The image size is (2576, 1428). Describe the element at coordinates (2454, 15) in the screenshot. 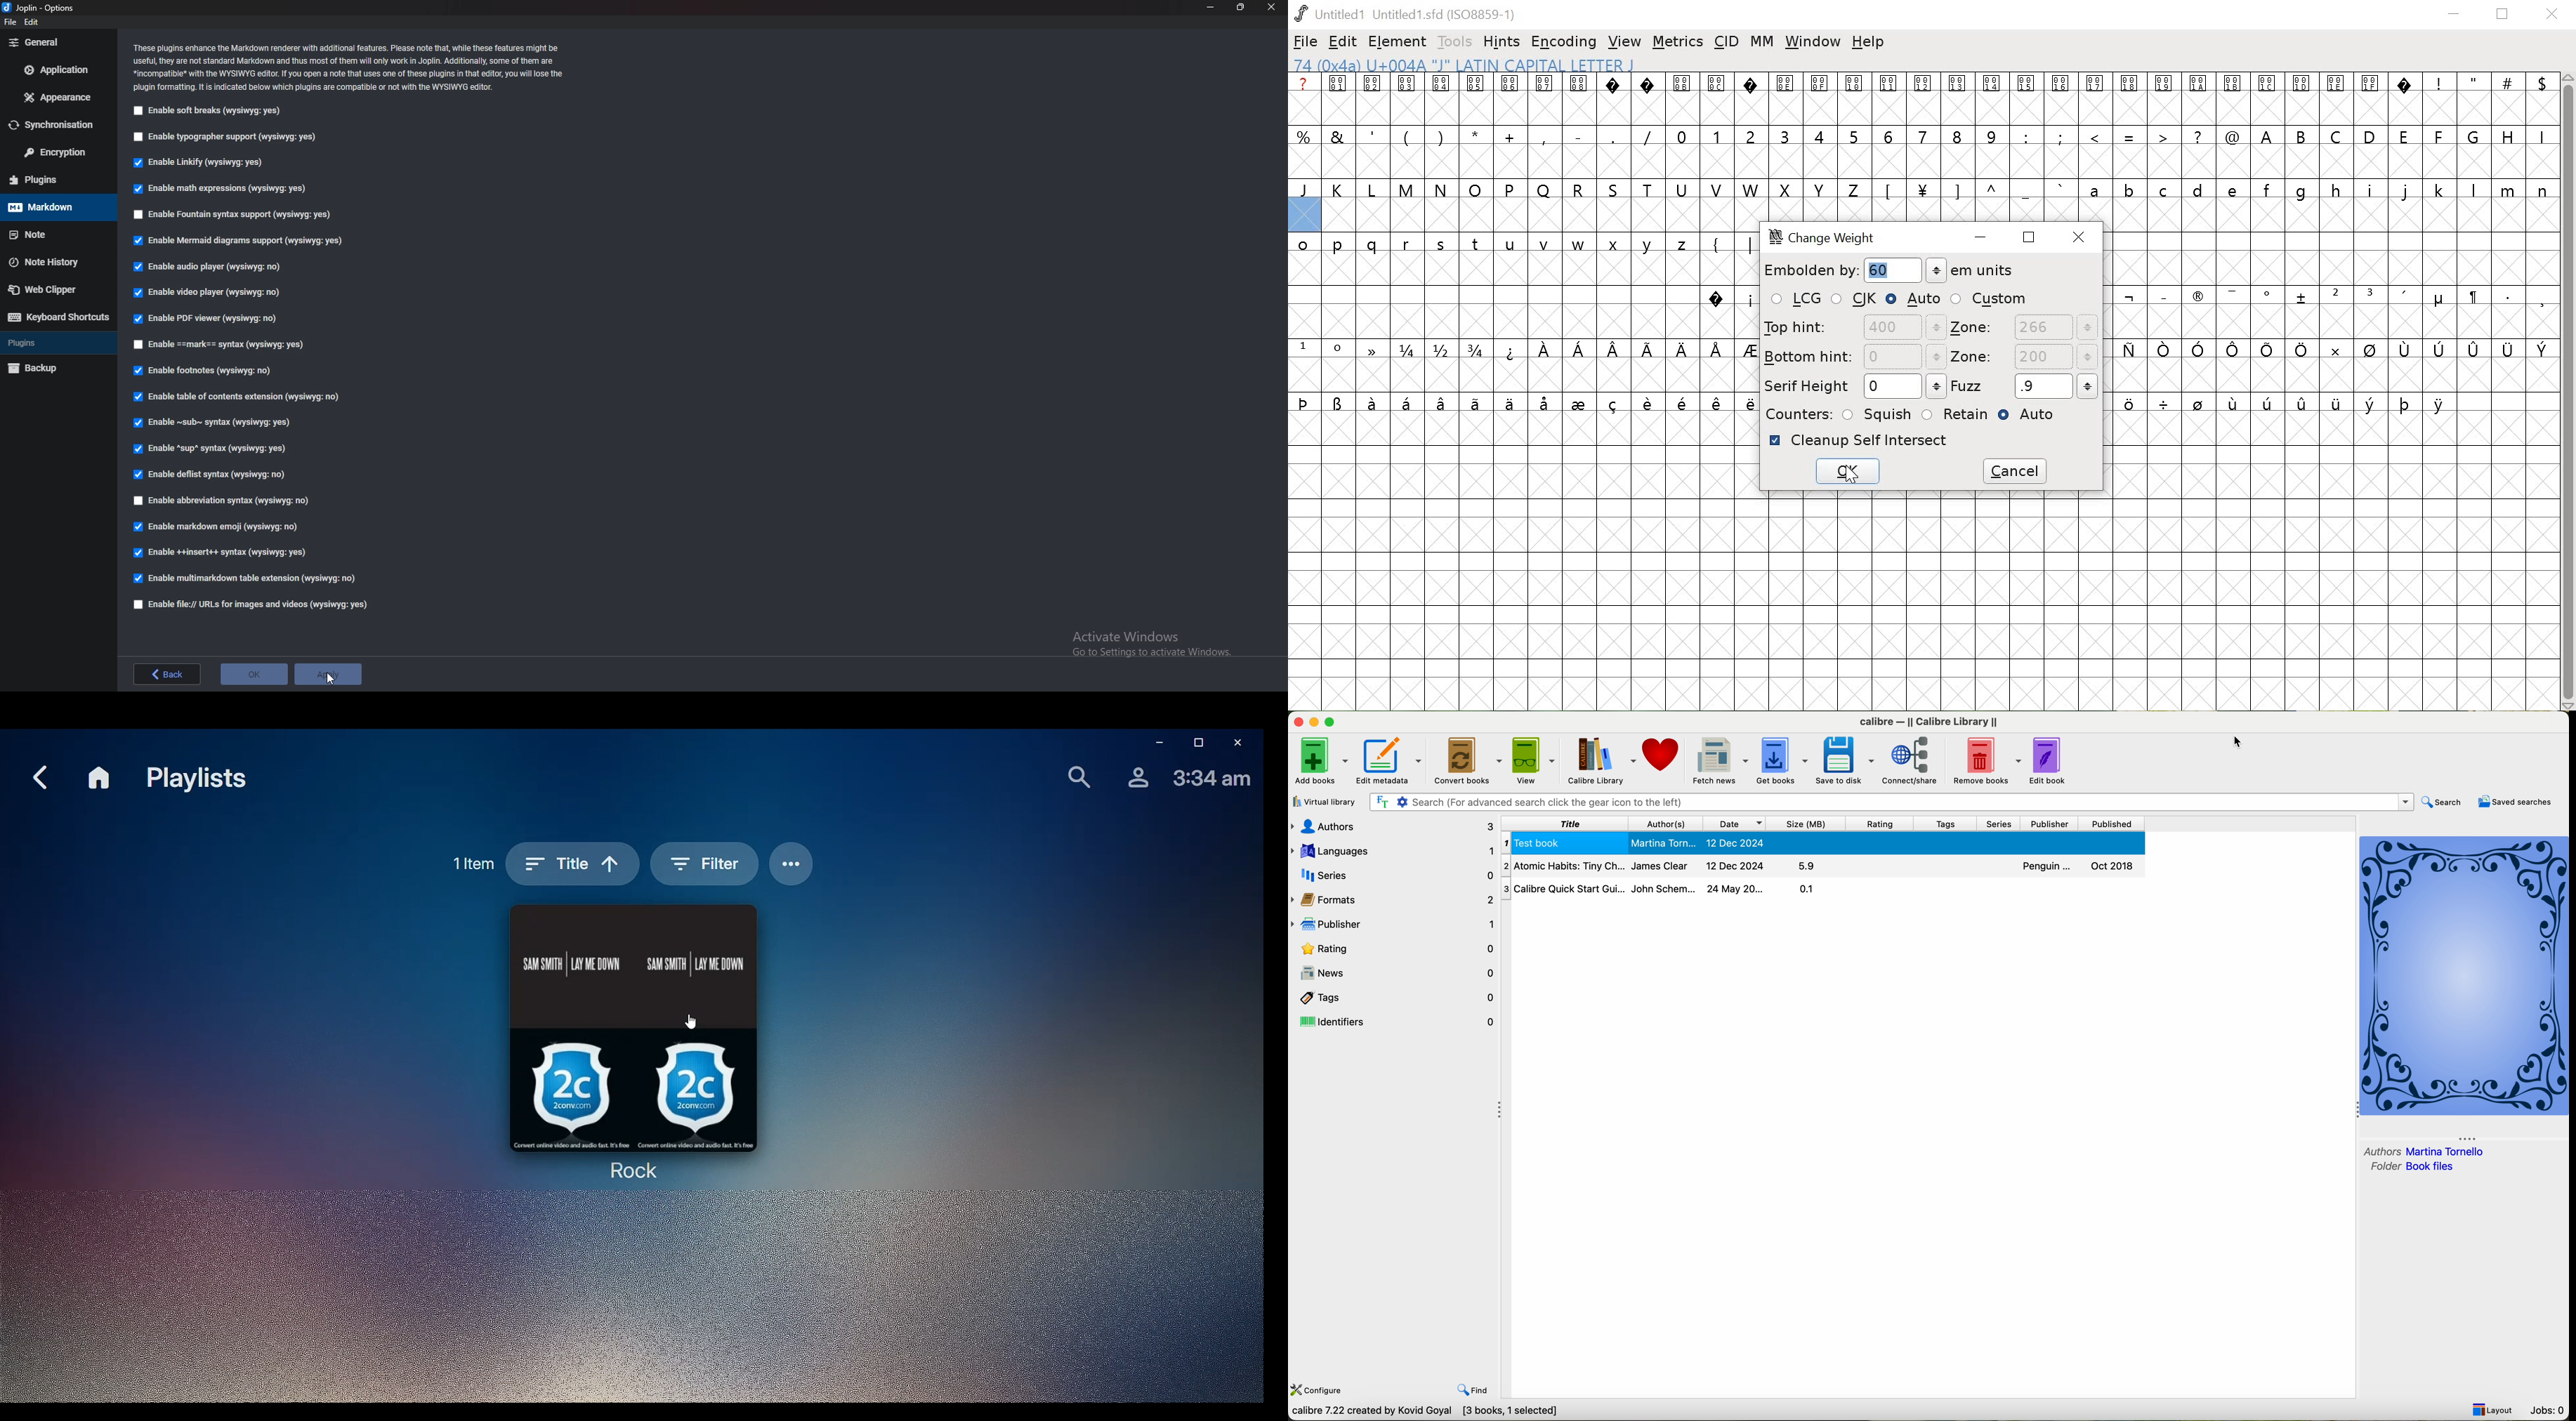

I see `minimize` at that location.